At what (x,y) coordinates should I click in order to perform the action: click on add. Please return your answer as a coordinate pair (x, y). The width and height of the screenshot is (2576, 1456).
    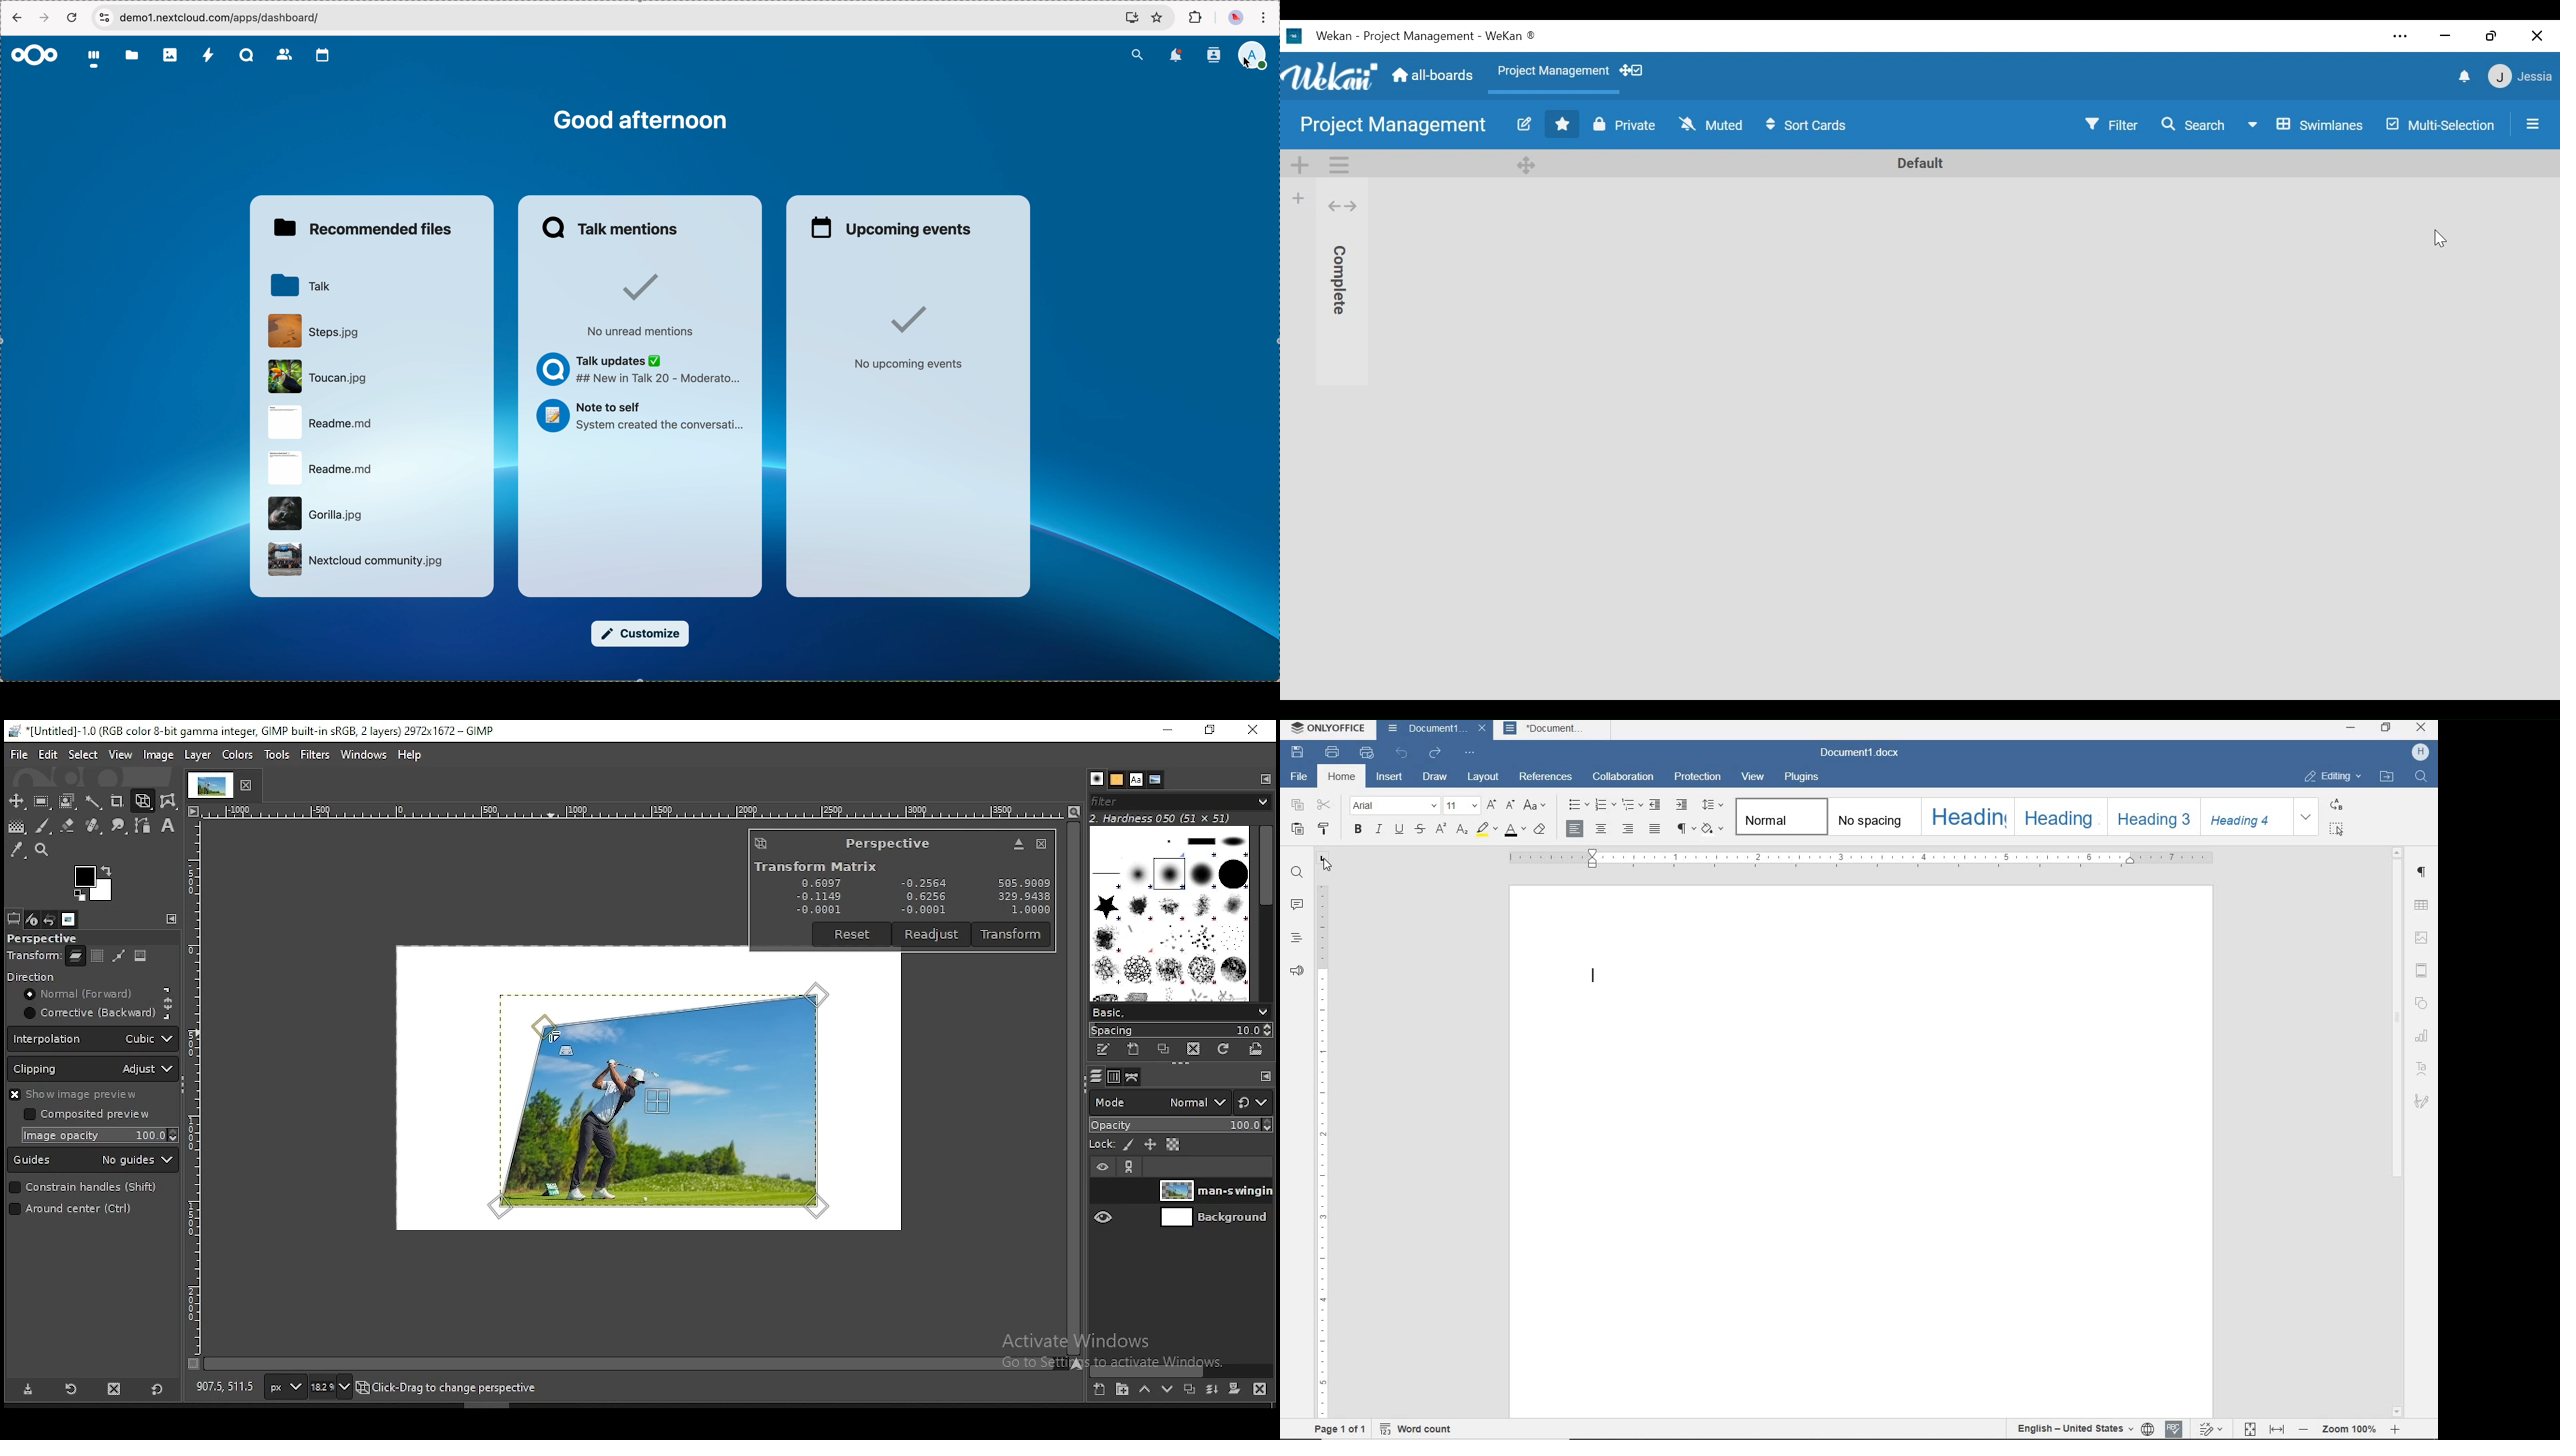
    Looking at the image, I should click on (1298, 197).